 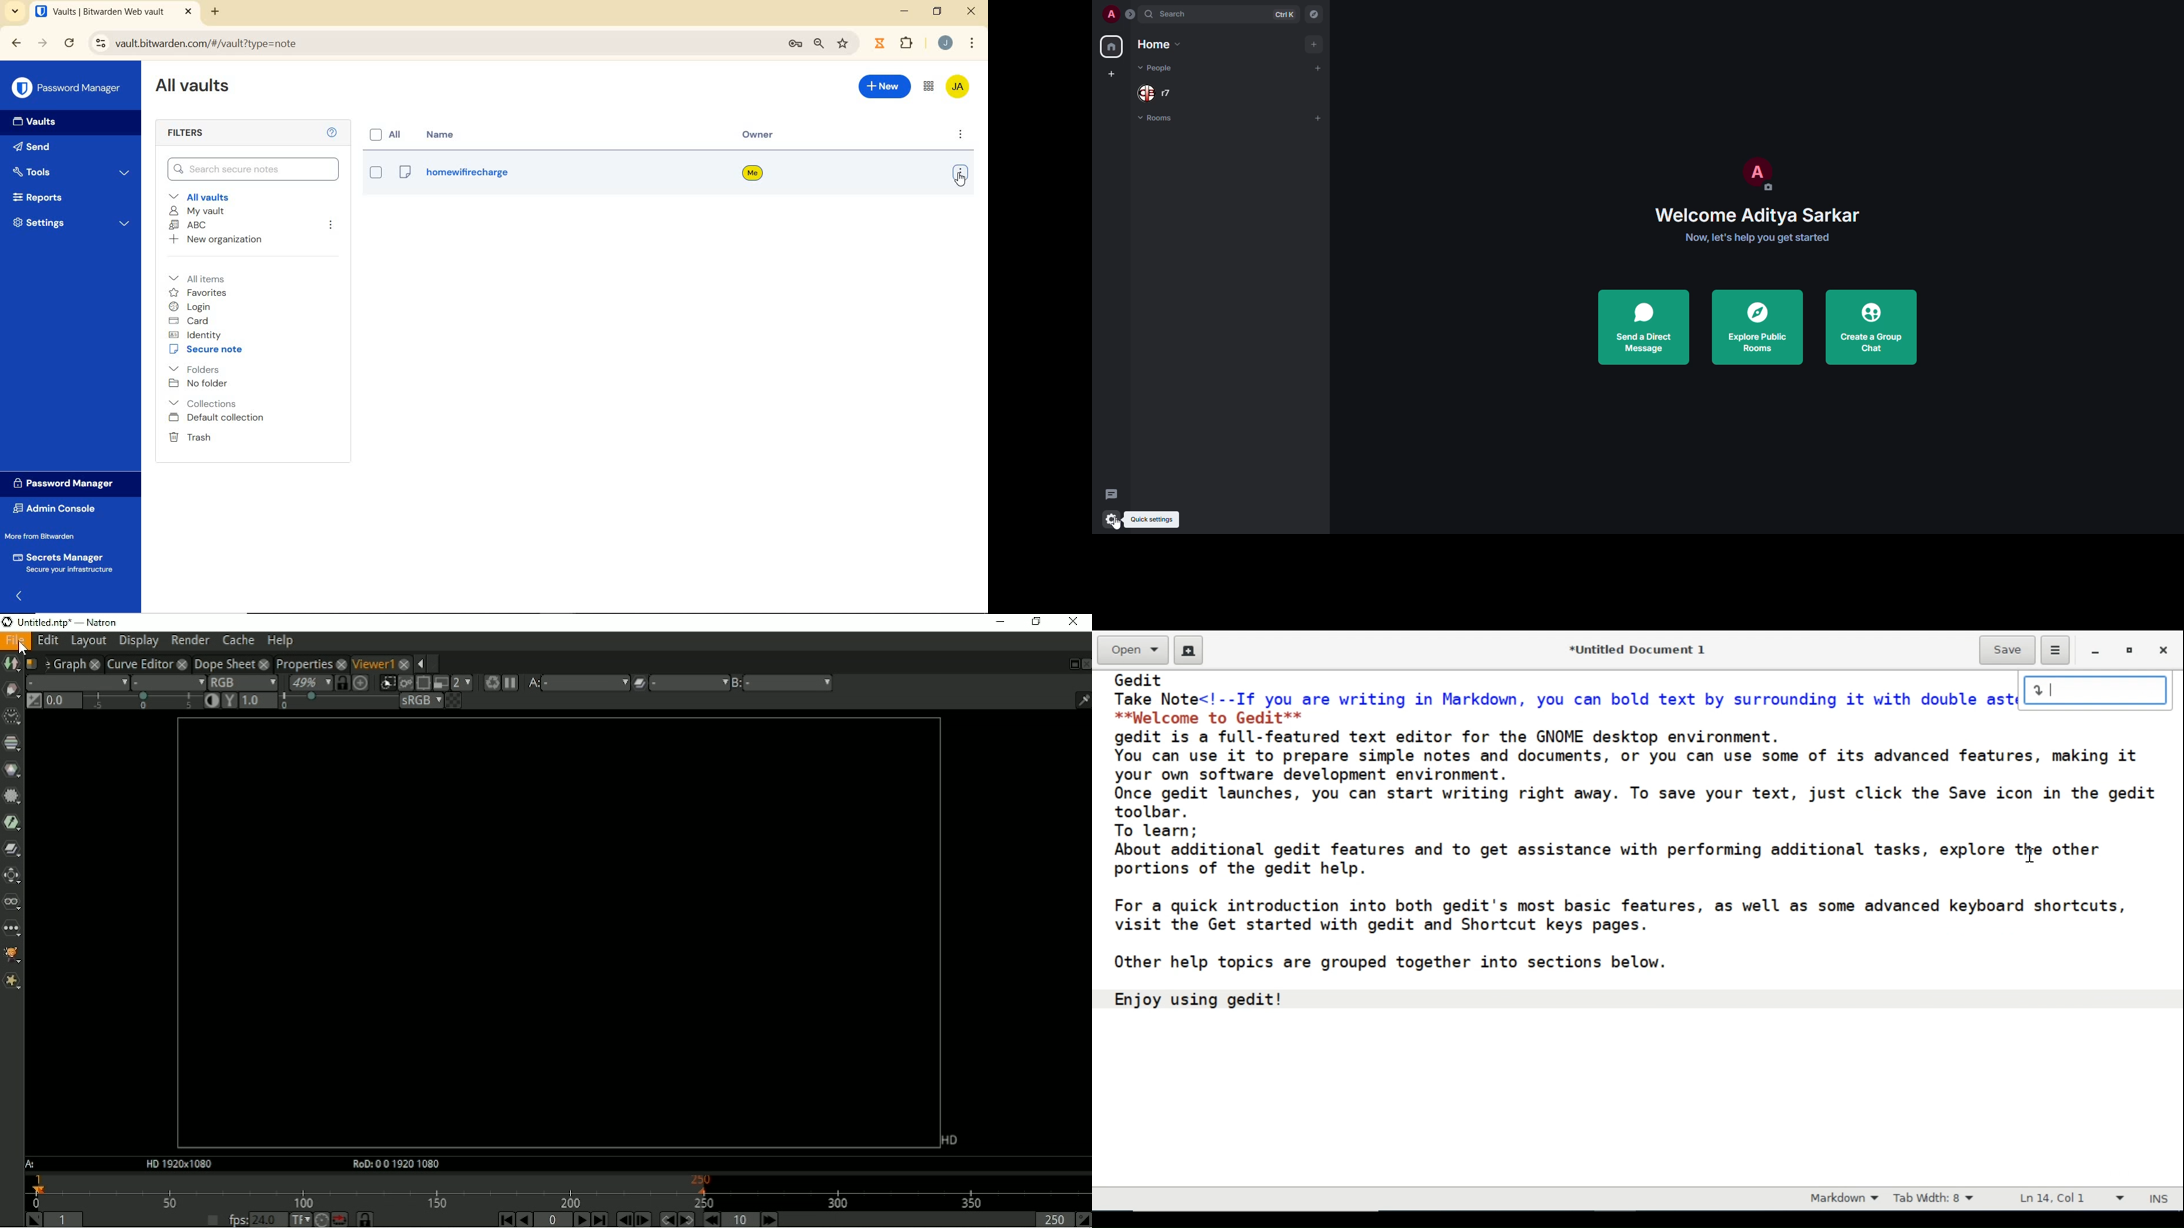 What do you see at coordinates (844, 44) in the screenshot?
I see `bookmark` at bounding box center [844, 44].